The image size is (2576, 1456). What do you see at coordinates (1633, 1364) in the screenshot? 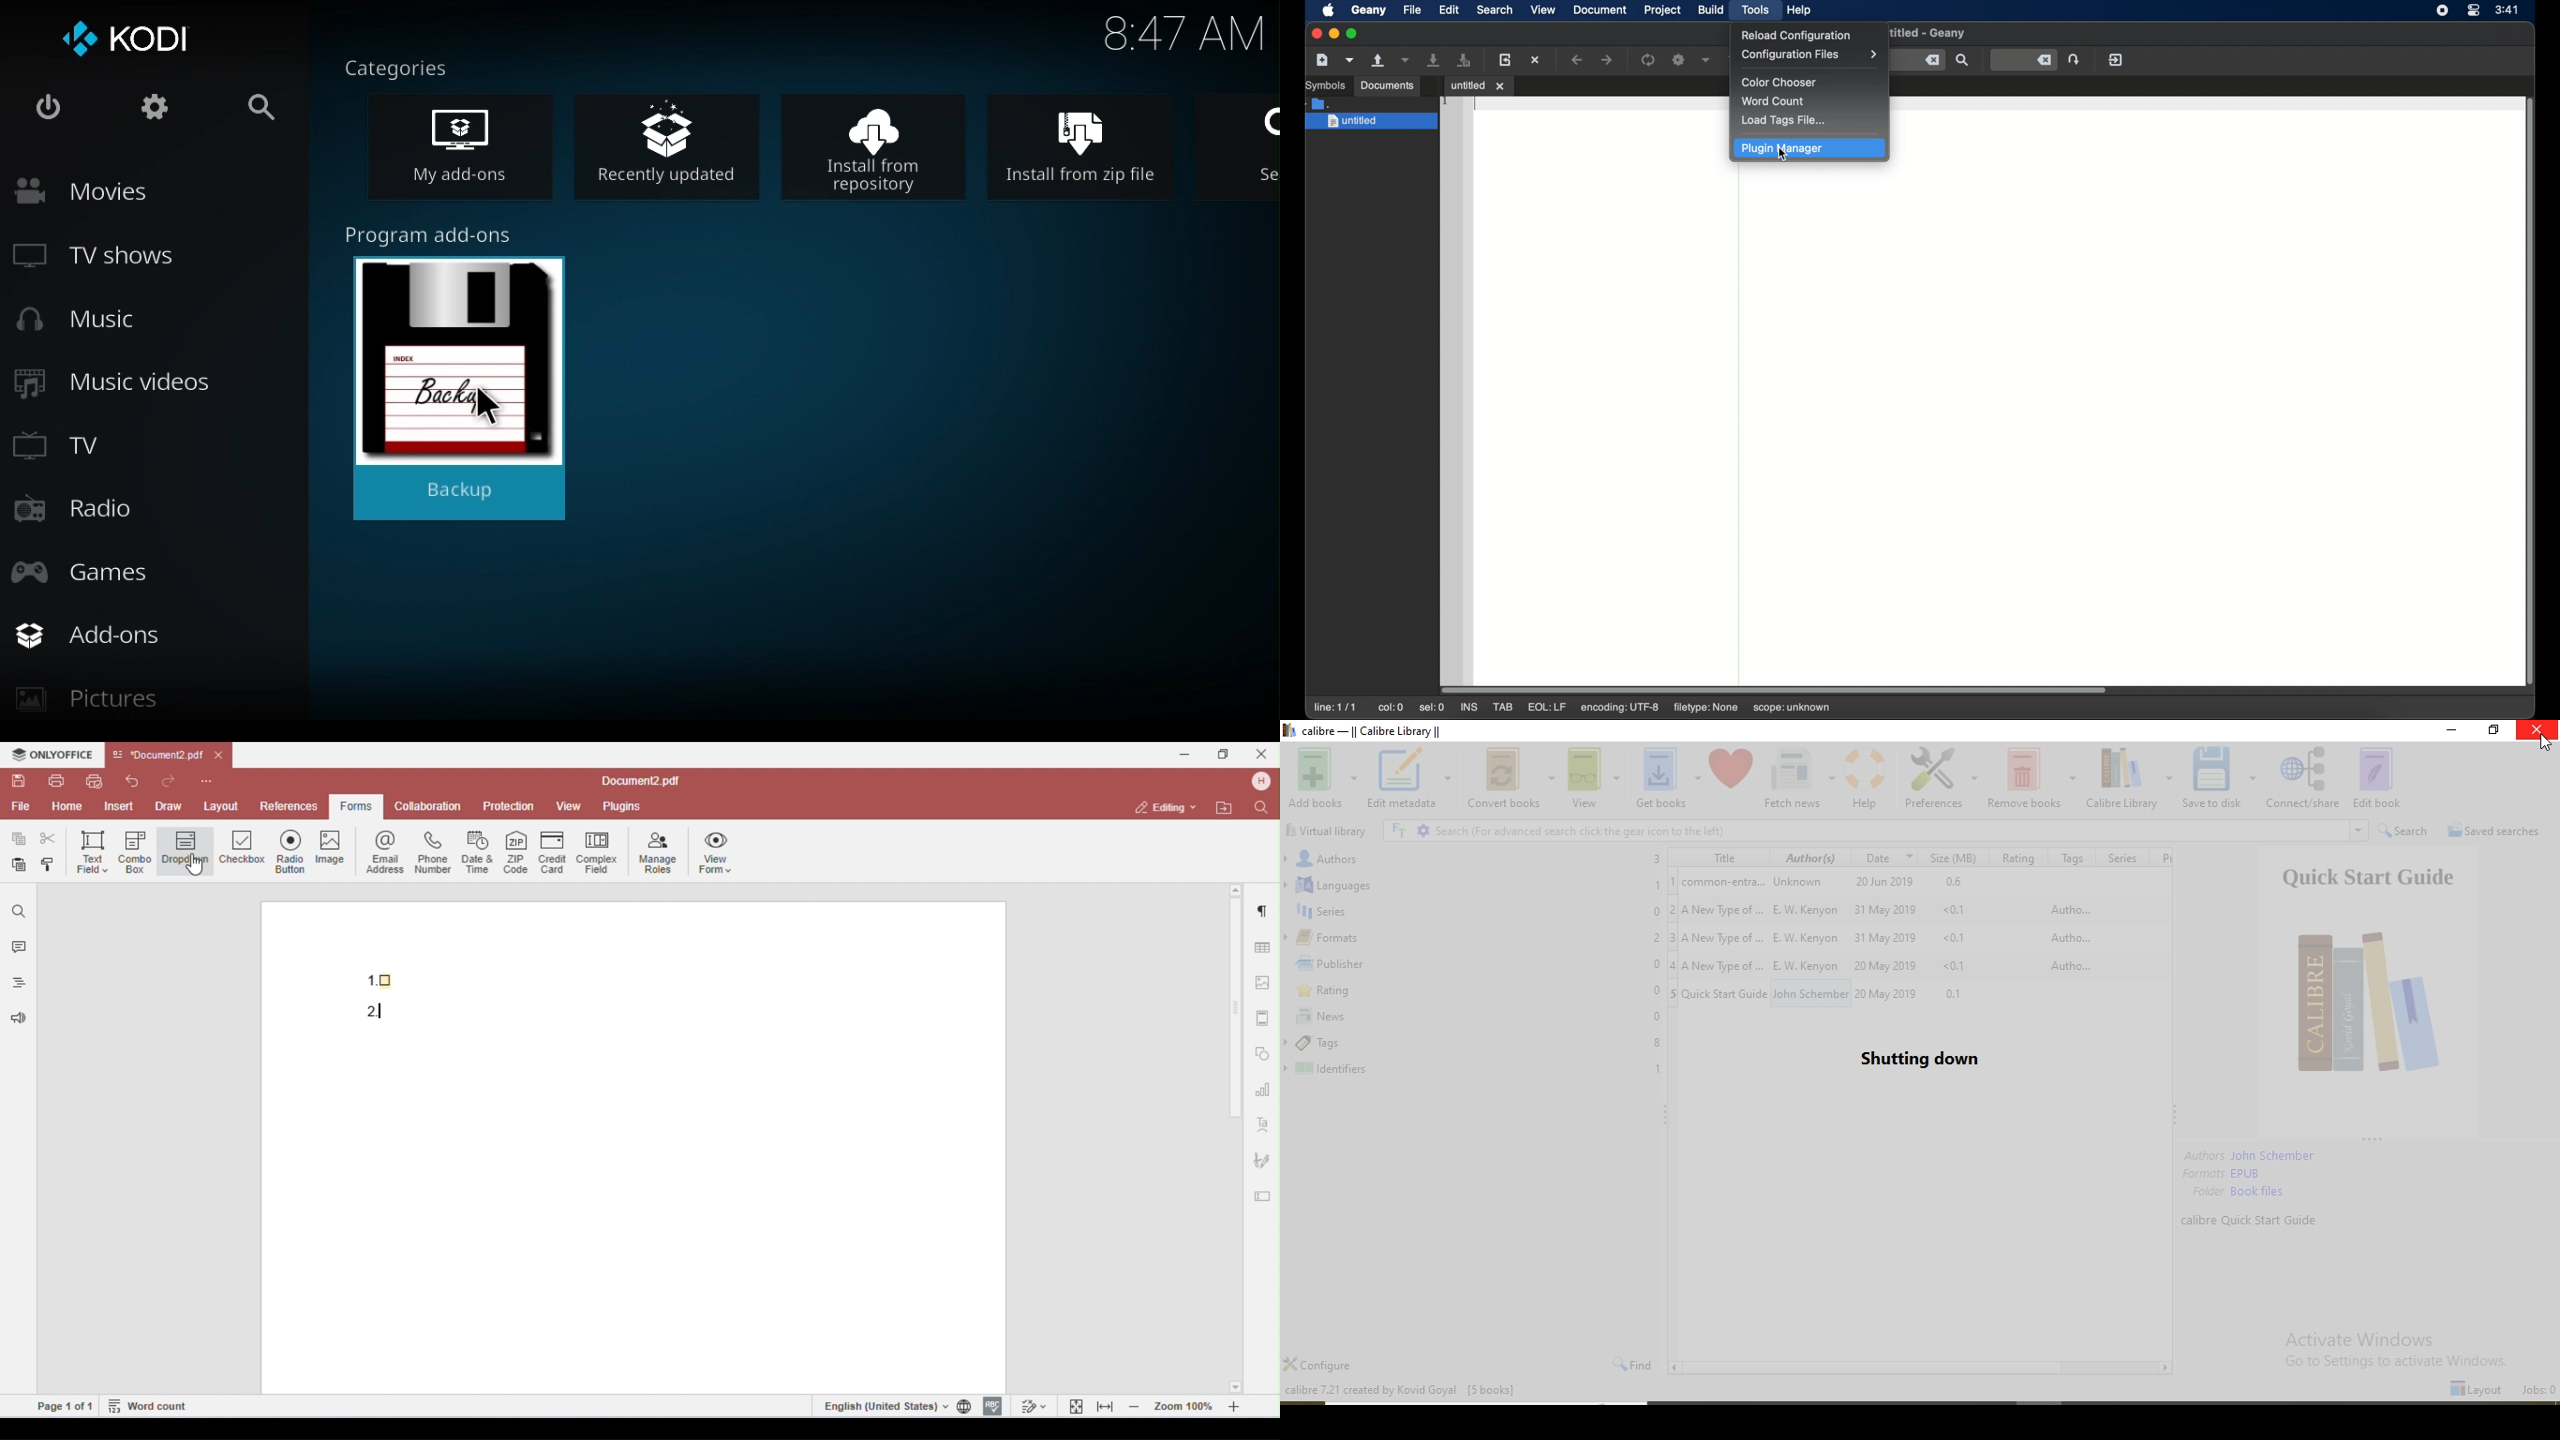
I see `Find` at bounding box center [1633, 1364].